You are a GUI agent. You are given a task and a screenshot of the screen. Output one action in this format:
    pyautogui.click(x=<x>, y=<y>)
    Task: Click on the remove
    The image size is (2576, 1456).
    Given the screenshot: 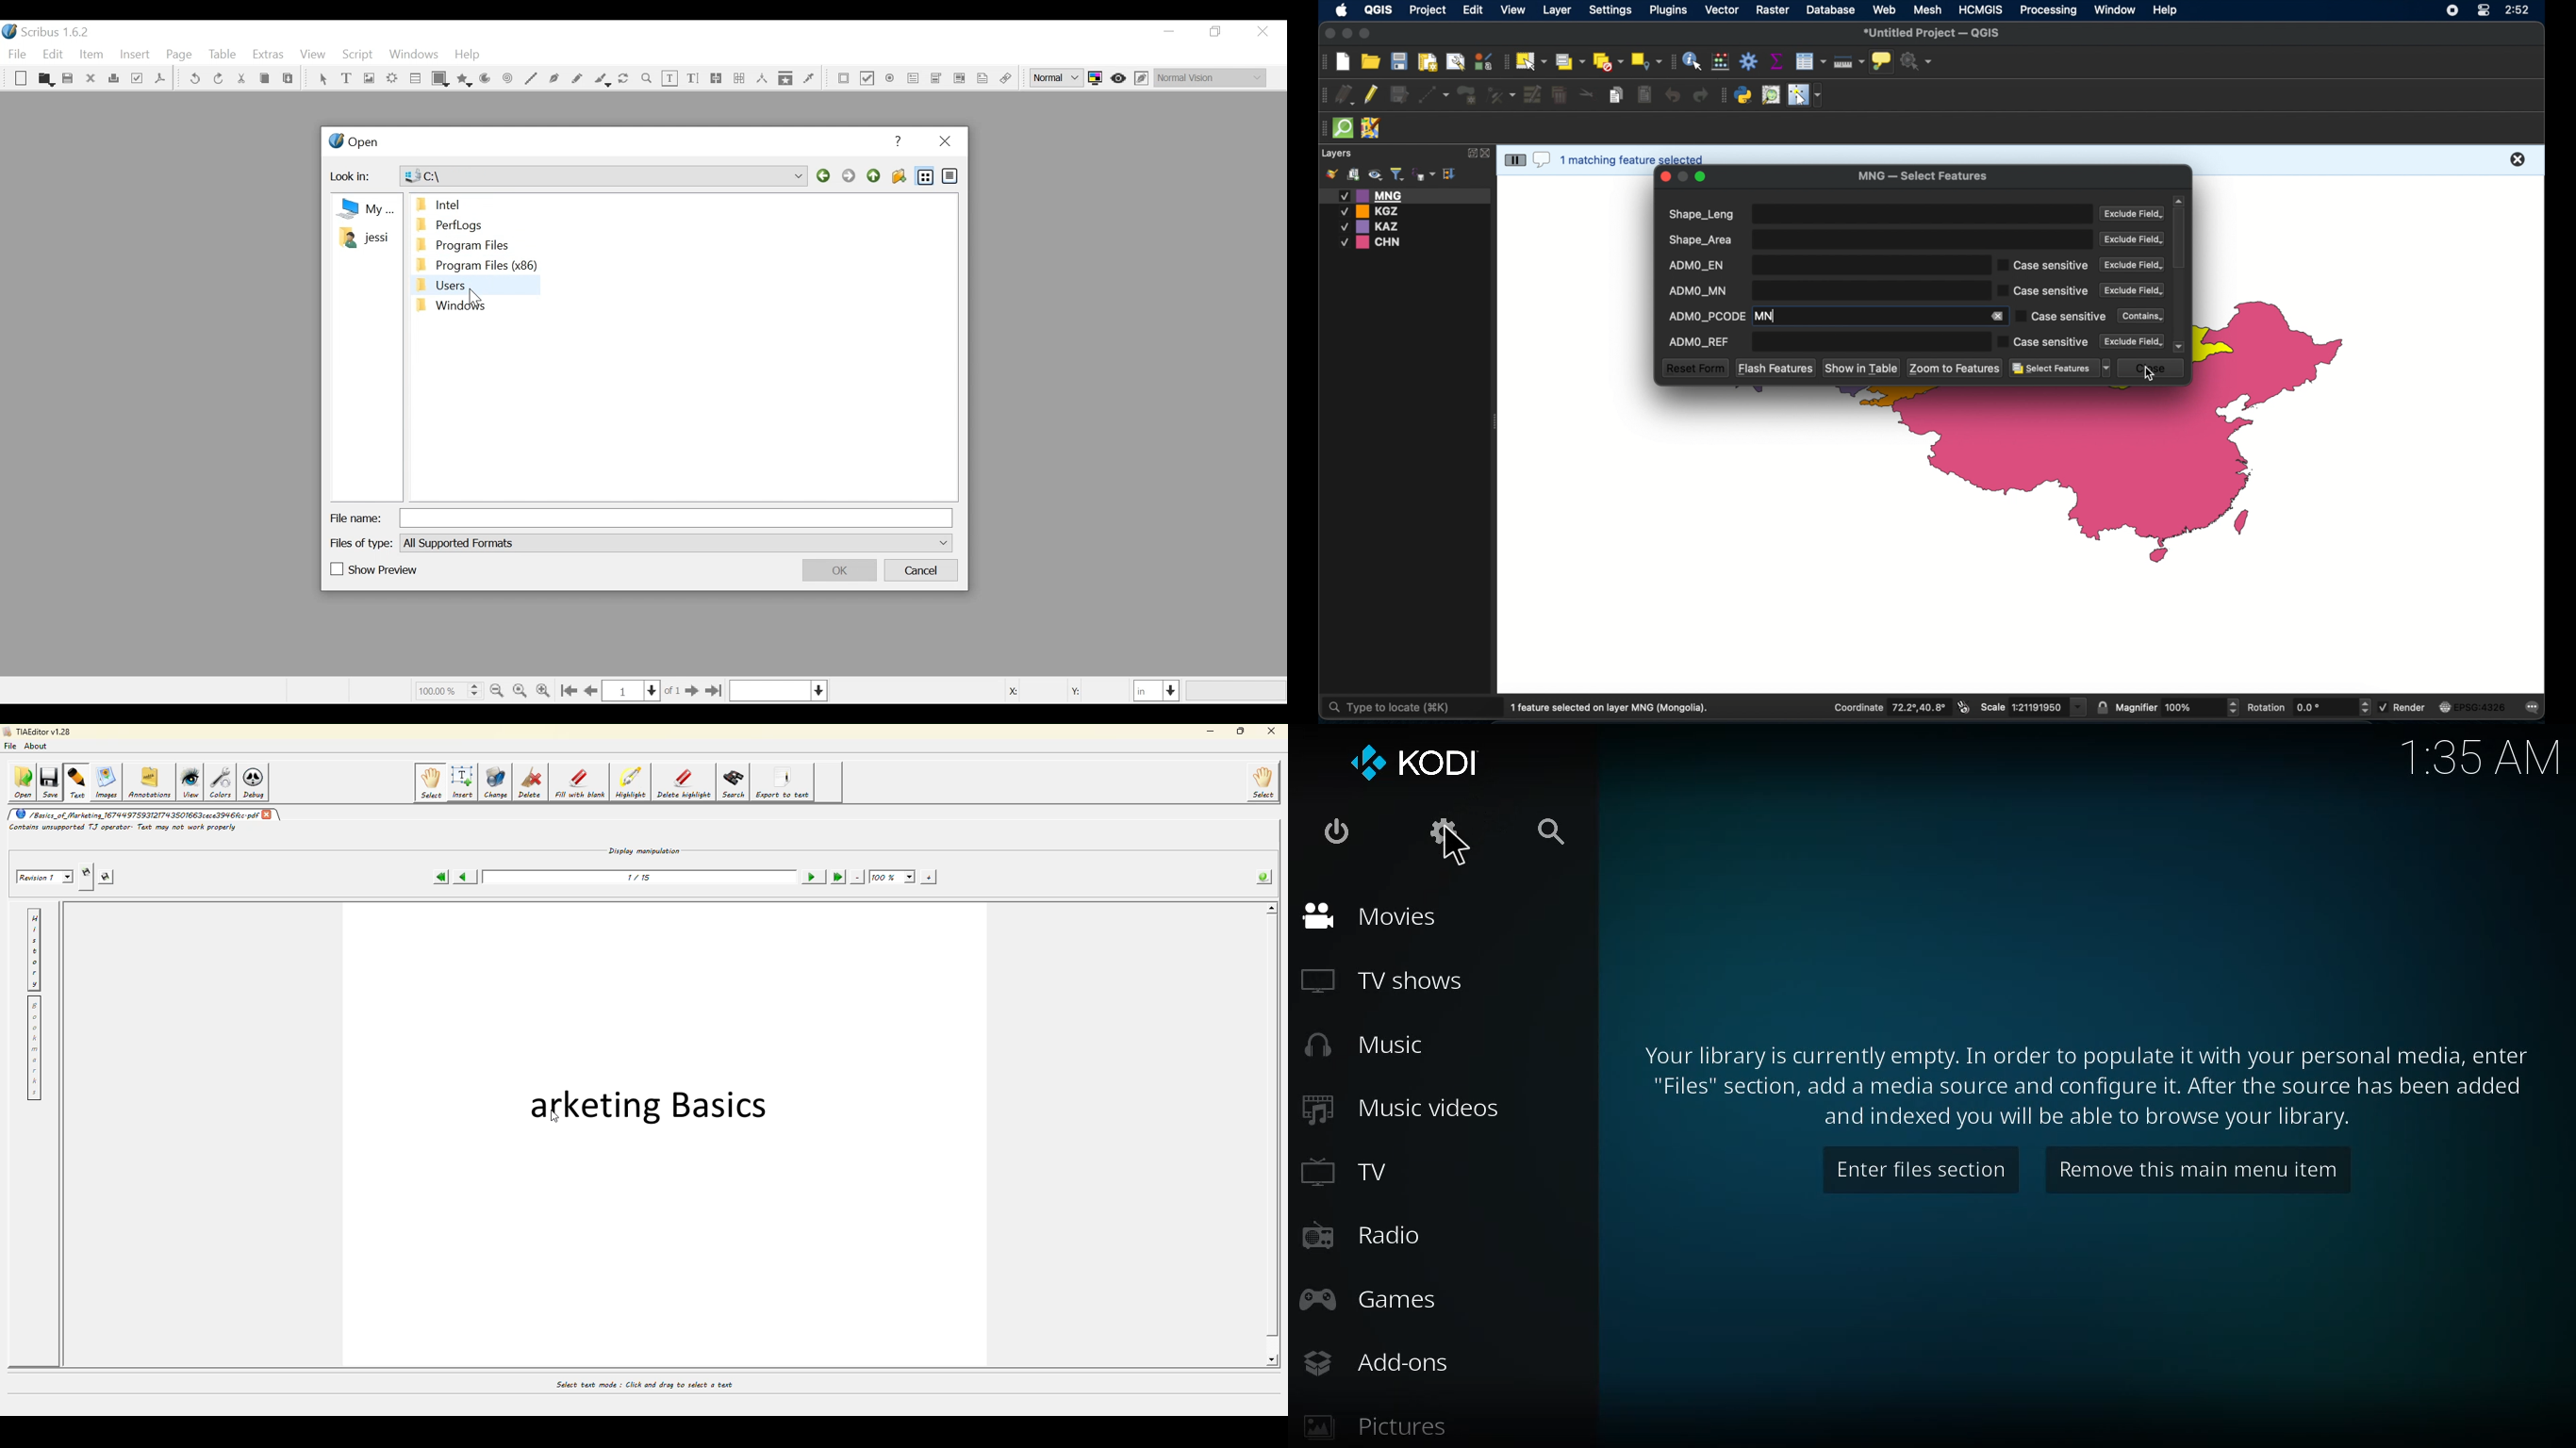 What is the action you would take?
    pyautogui.click(x=1999, y=316)
    